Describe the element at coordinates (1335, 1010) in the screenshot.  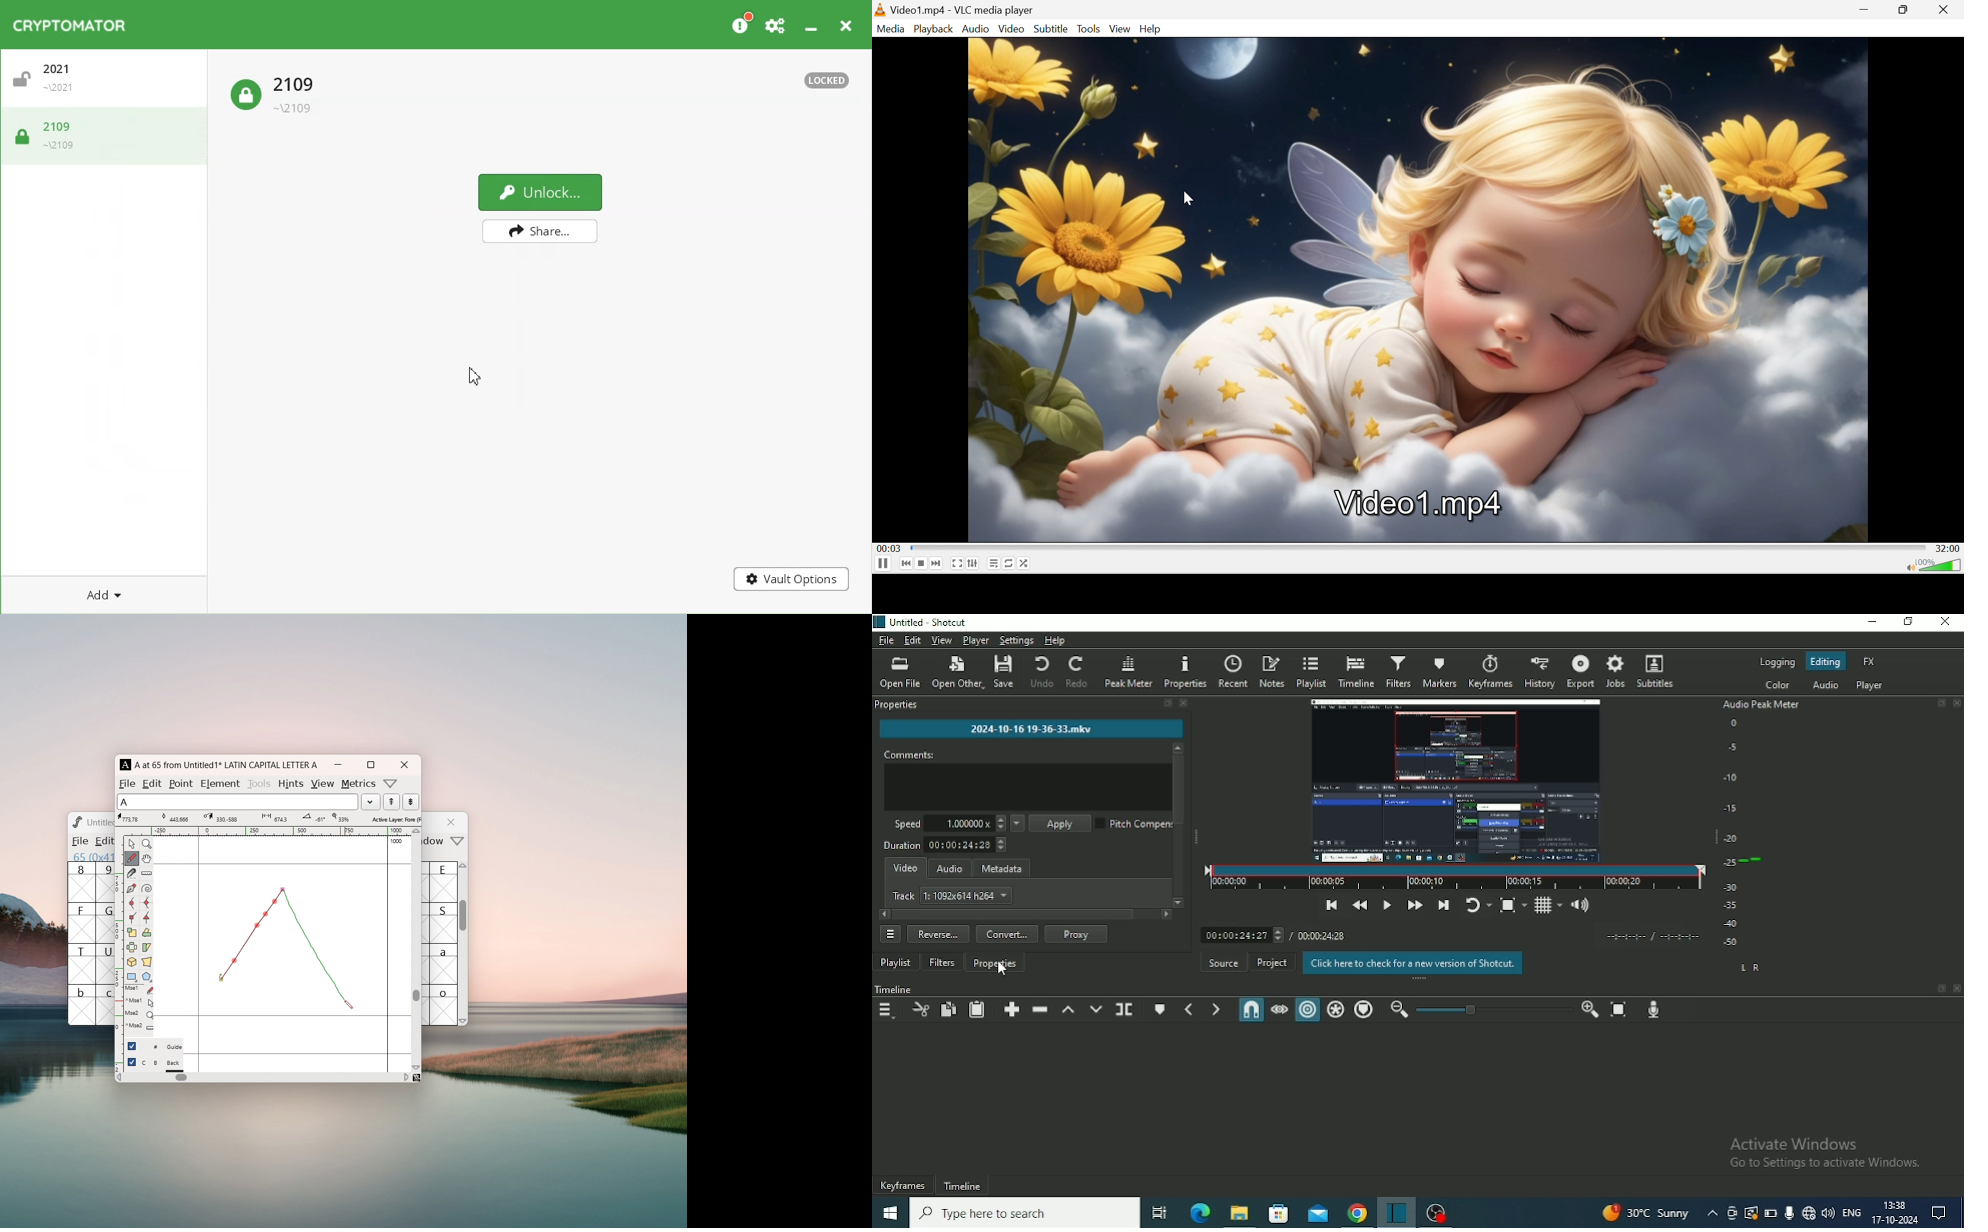
I see `Ripple all tracks` at that location.